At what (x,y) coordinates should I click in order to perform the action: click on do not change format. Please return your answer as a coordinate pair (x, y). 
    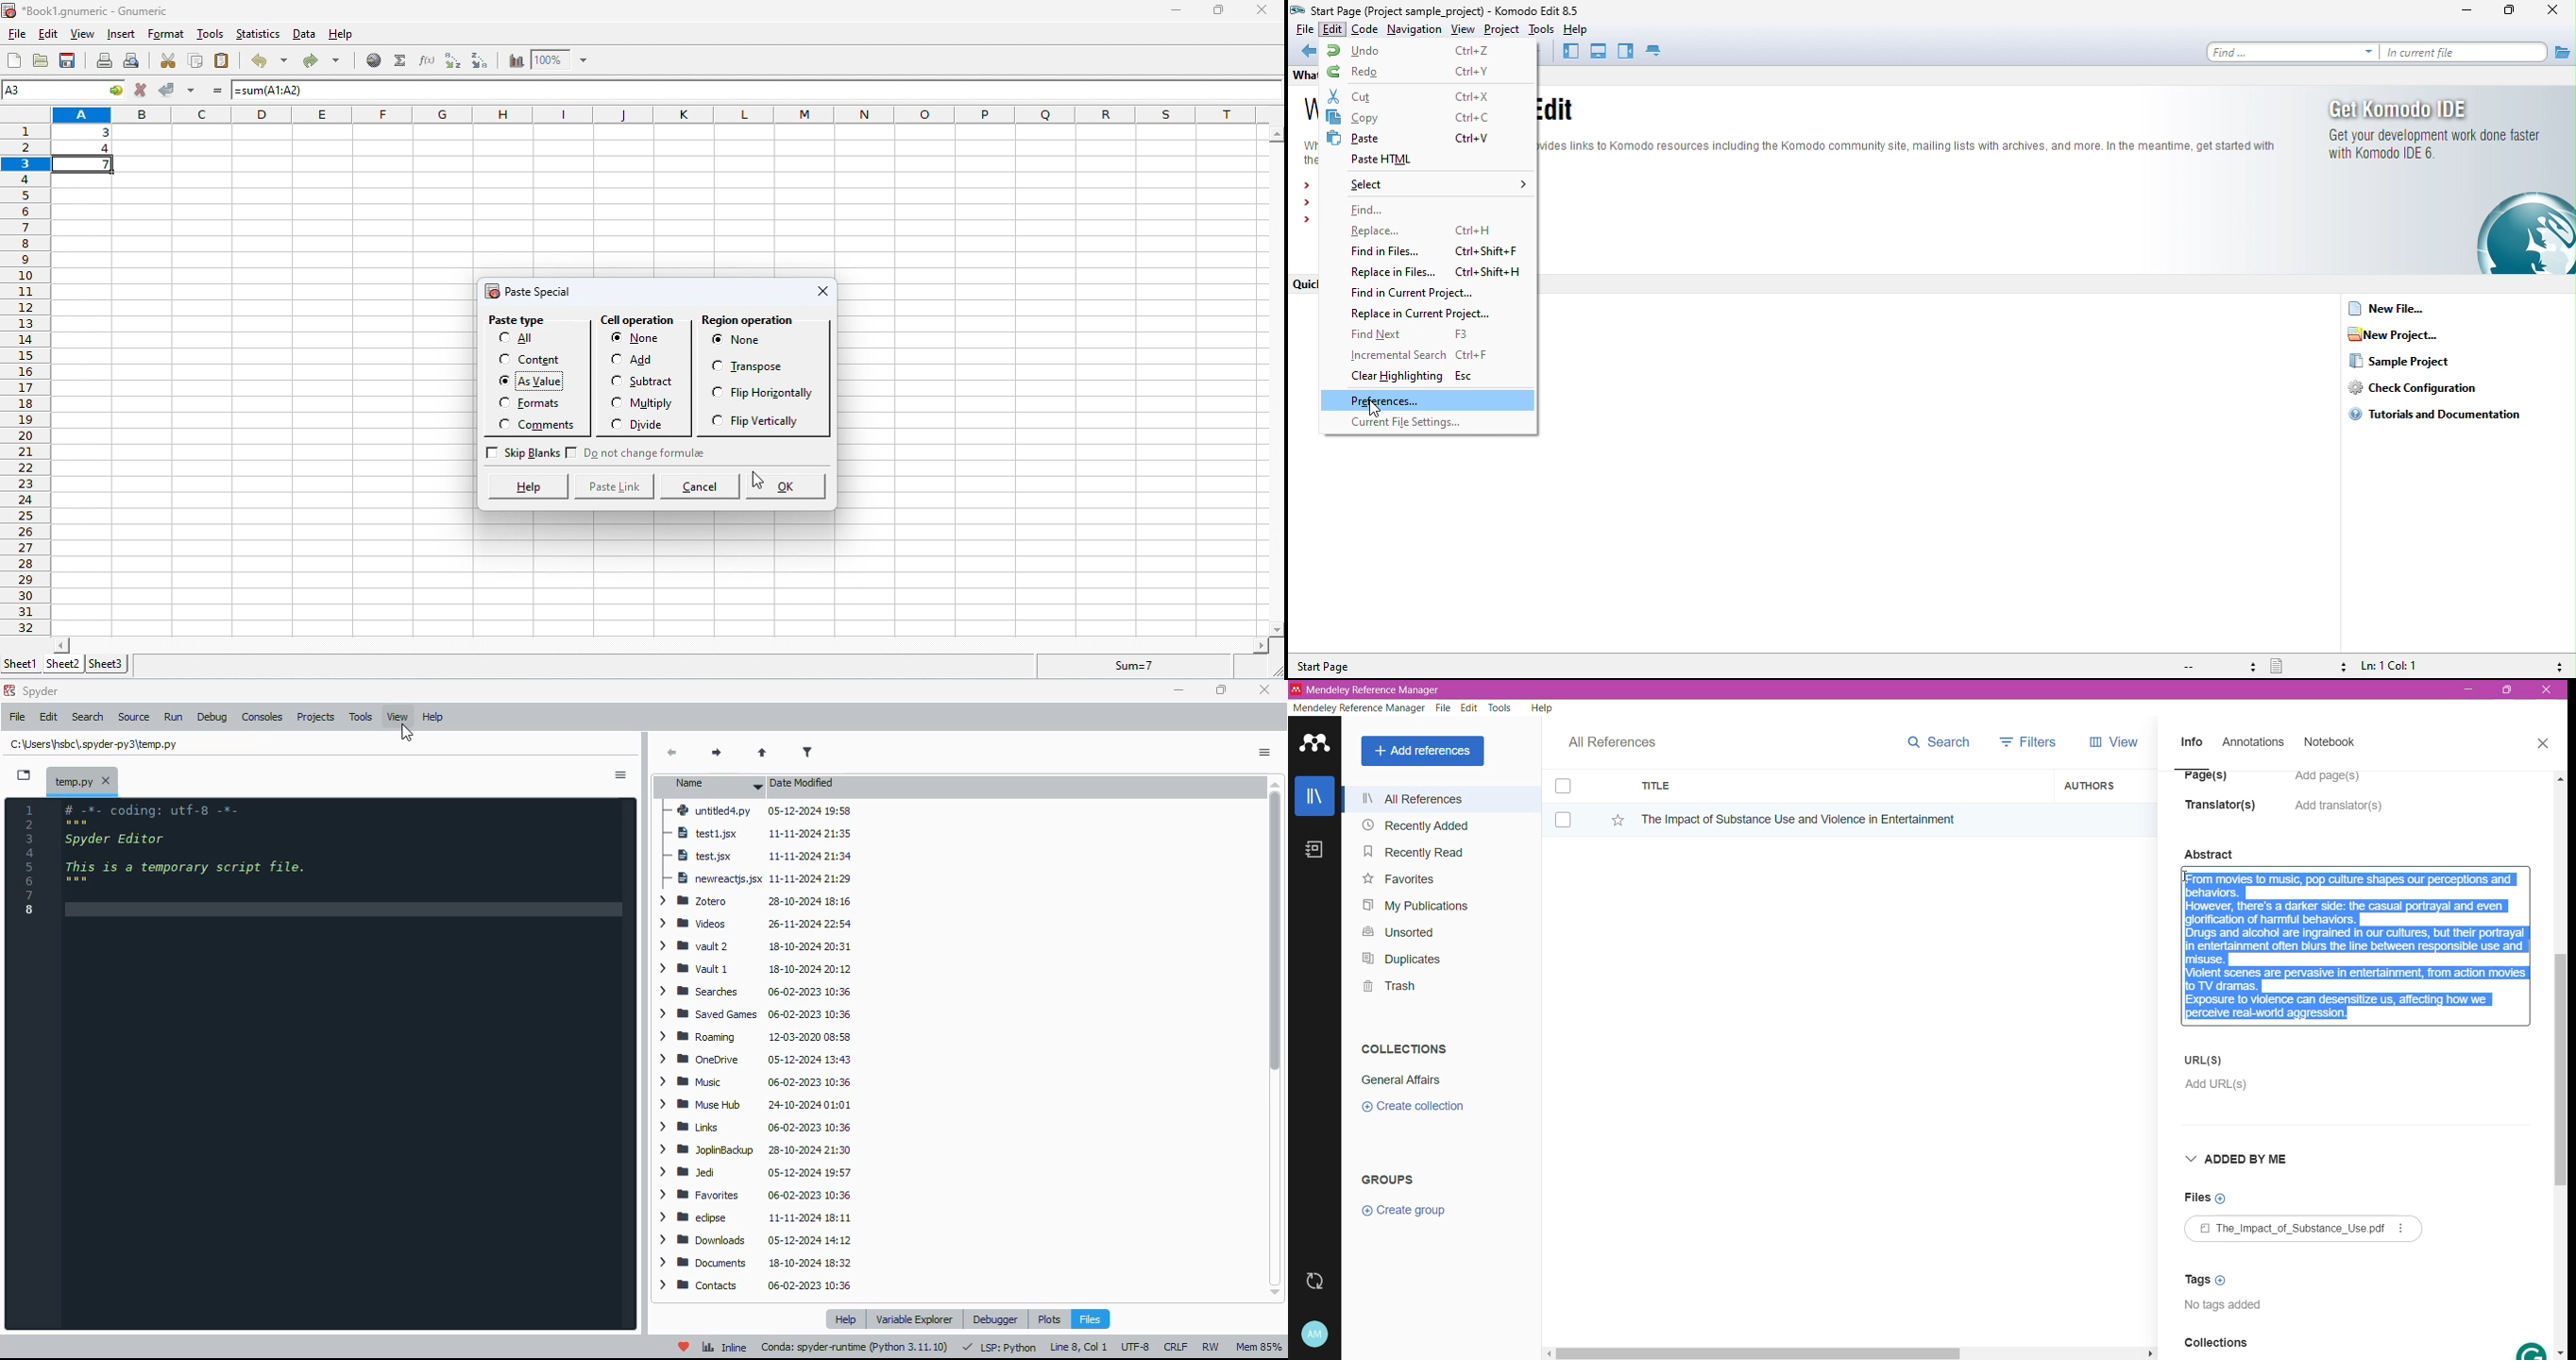
    Looking at the image, I should click on (654, 455).